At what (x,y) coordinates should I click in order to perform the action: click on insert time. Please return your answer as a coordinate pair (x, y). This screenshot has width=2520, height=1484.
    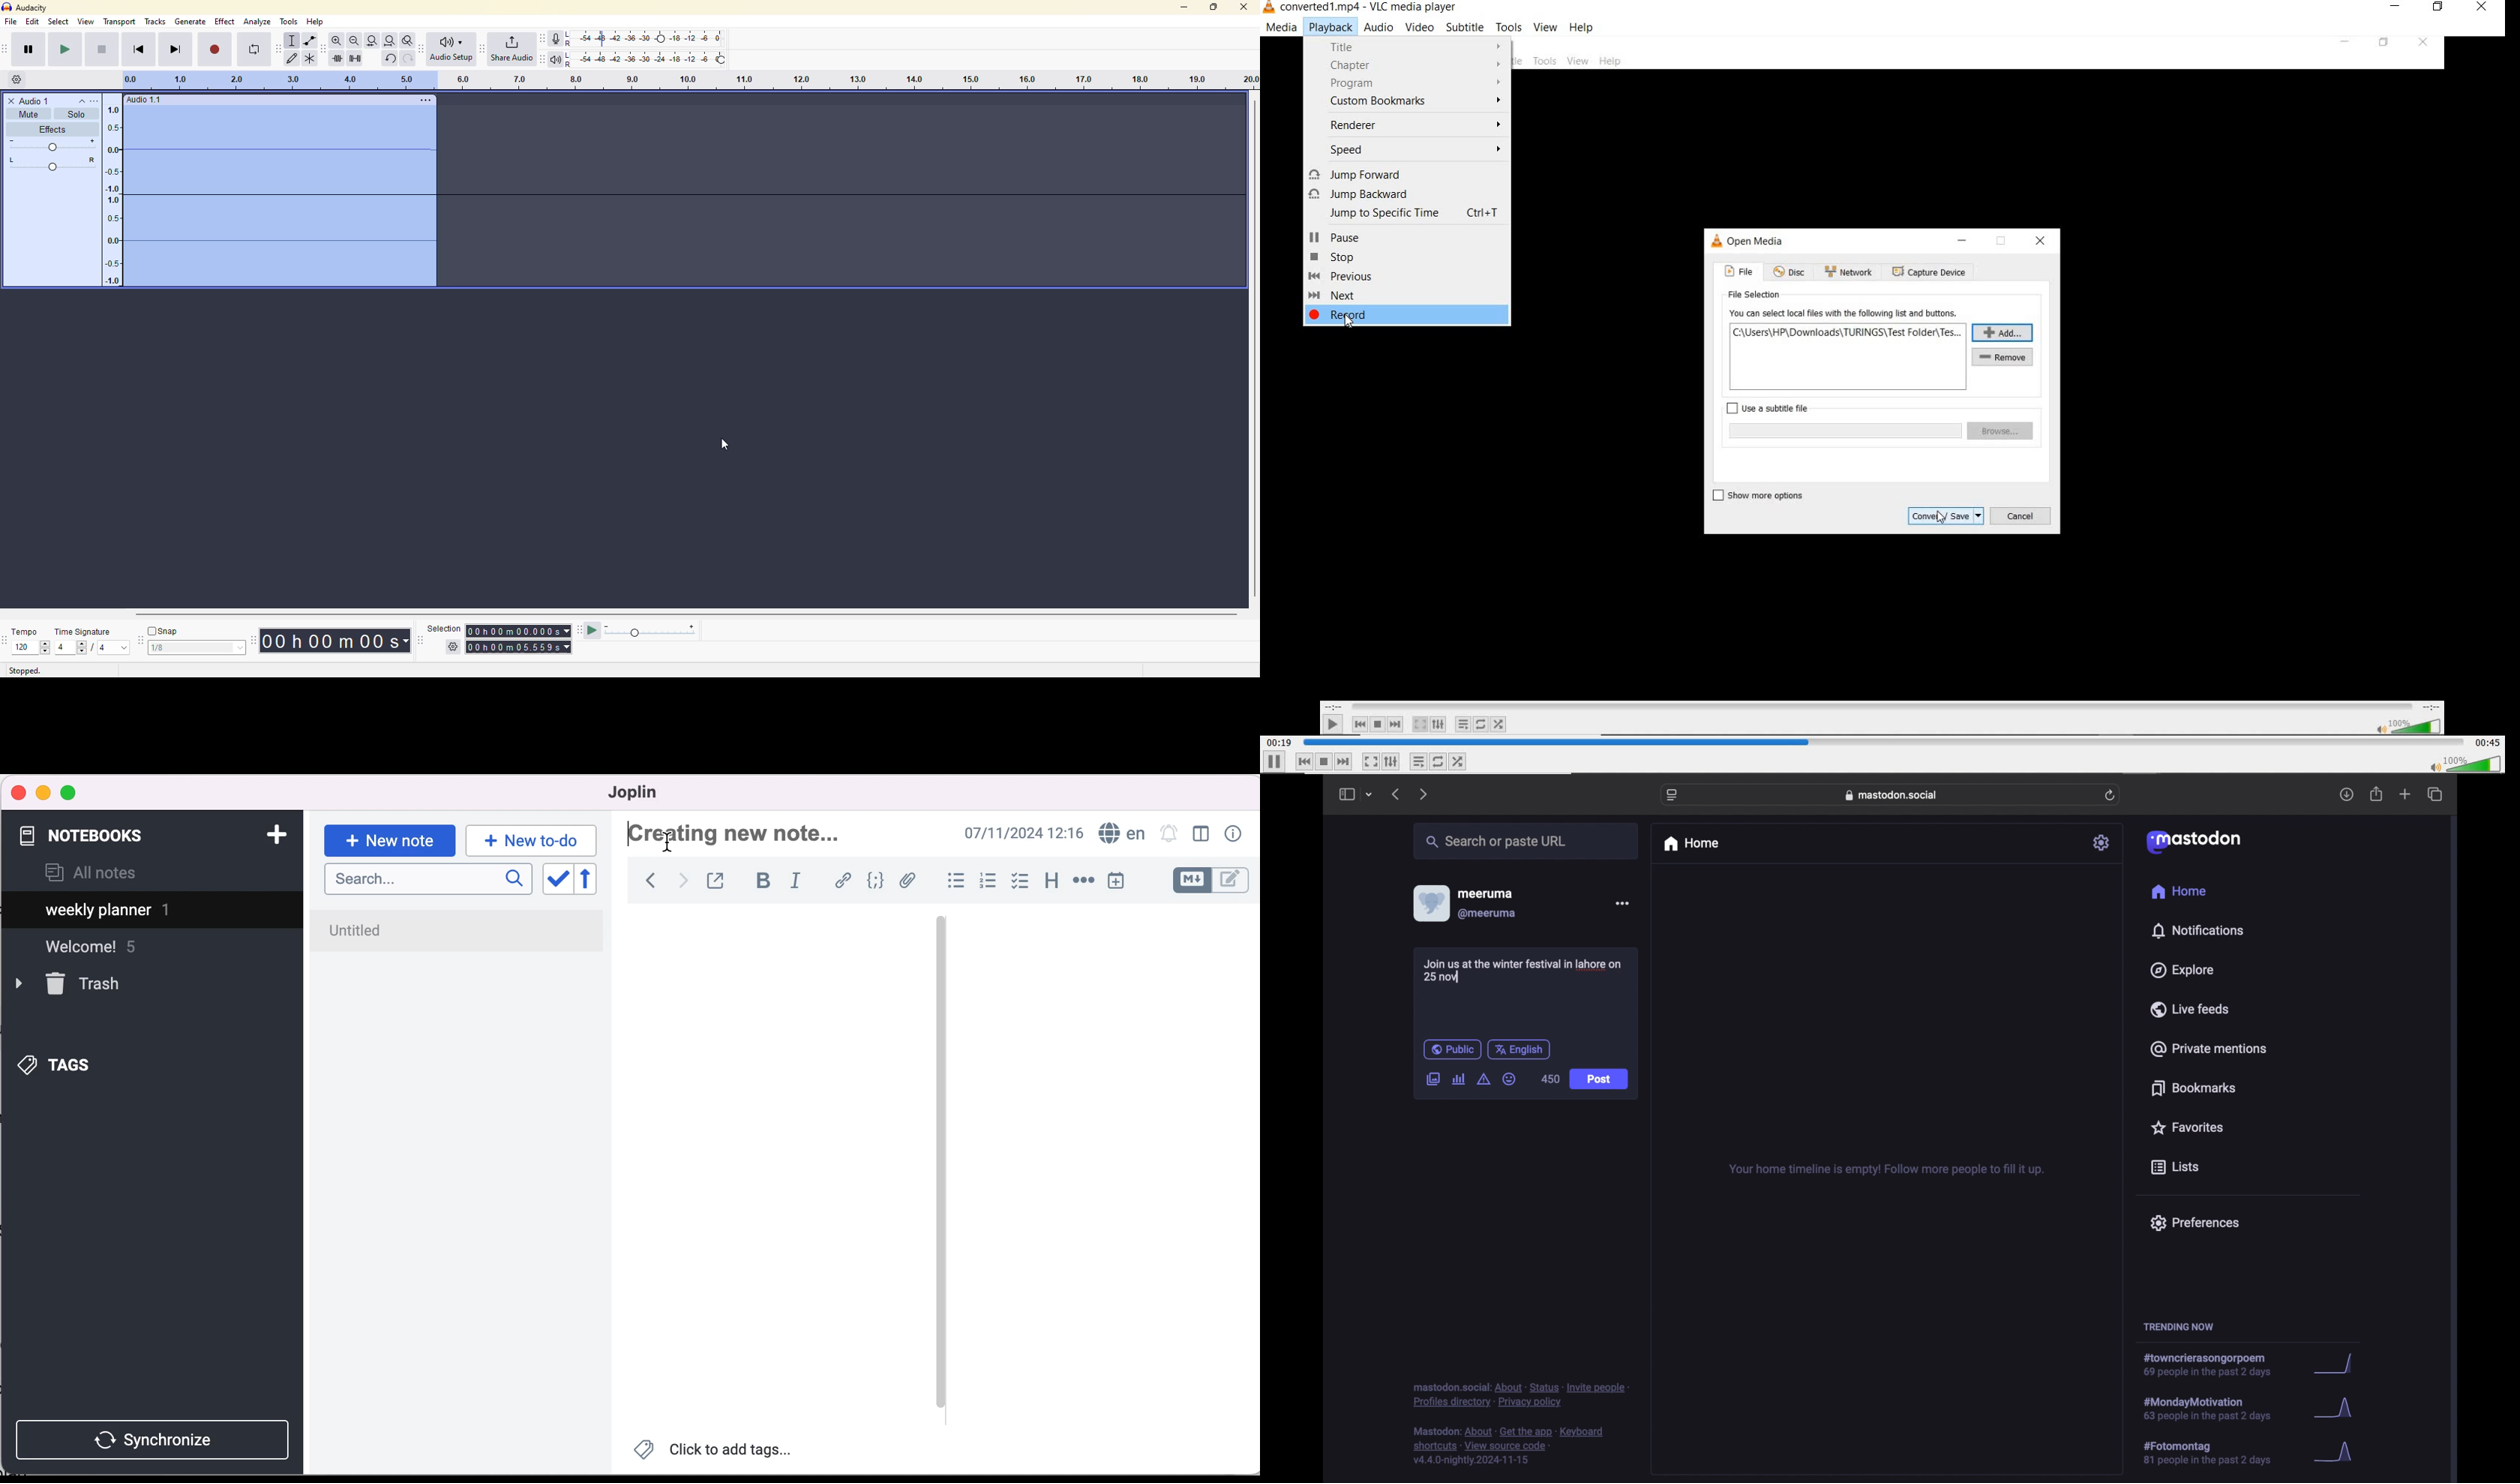
    Looking at the image, I should click on (1118, 881).